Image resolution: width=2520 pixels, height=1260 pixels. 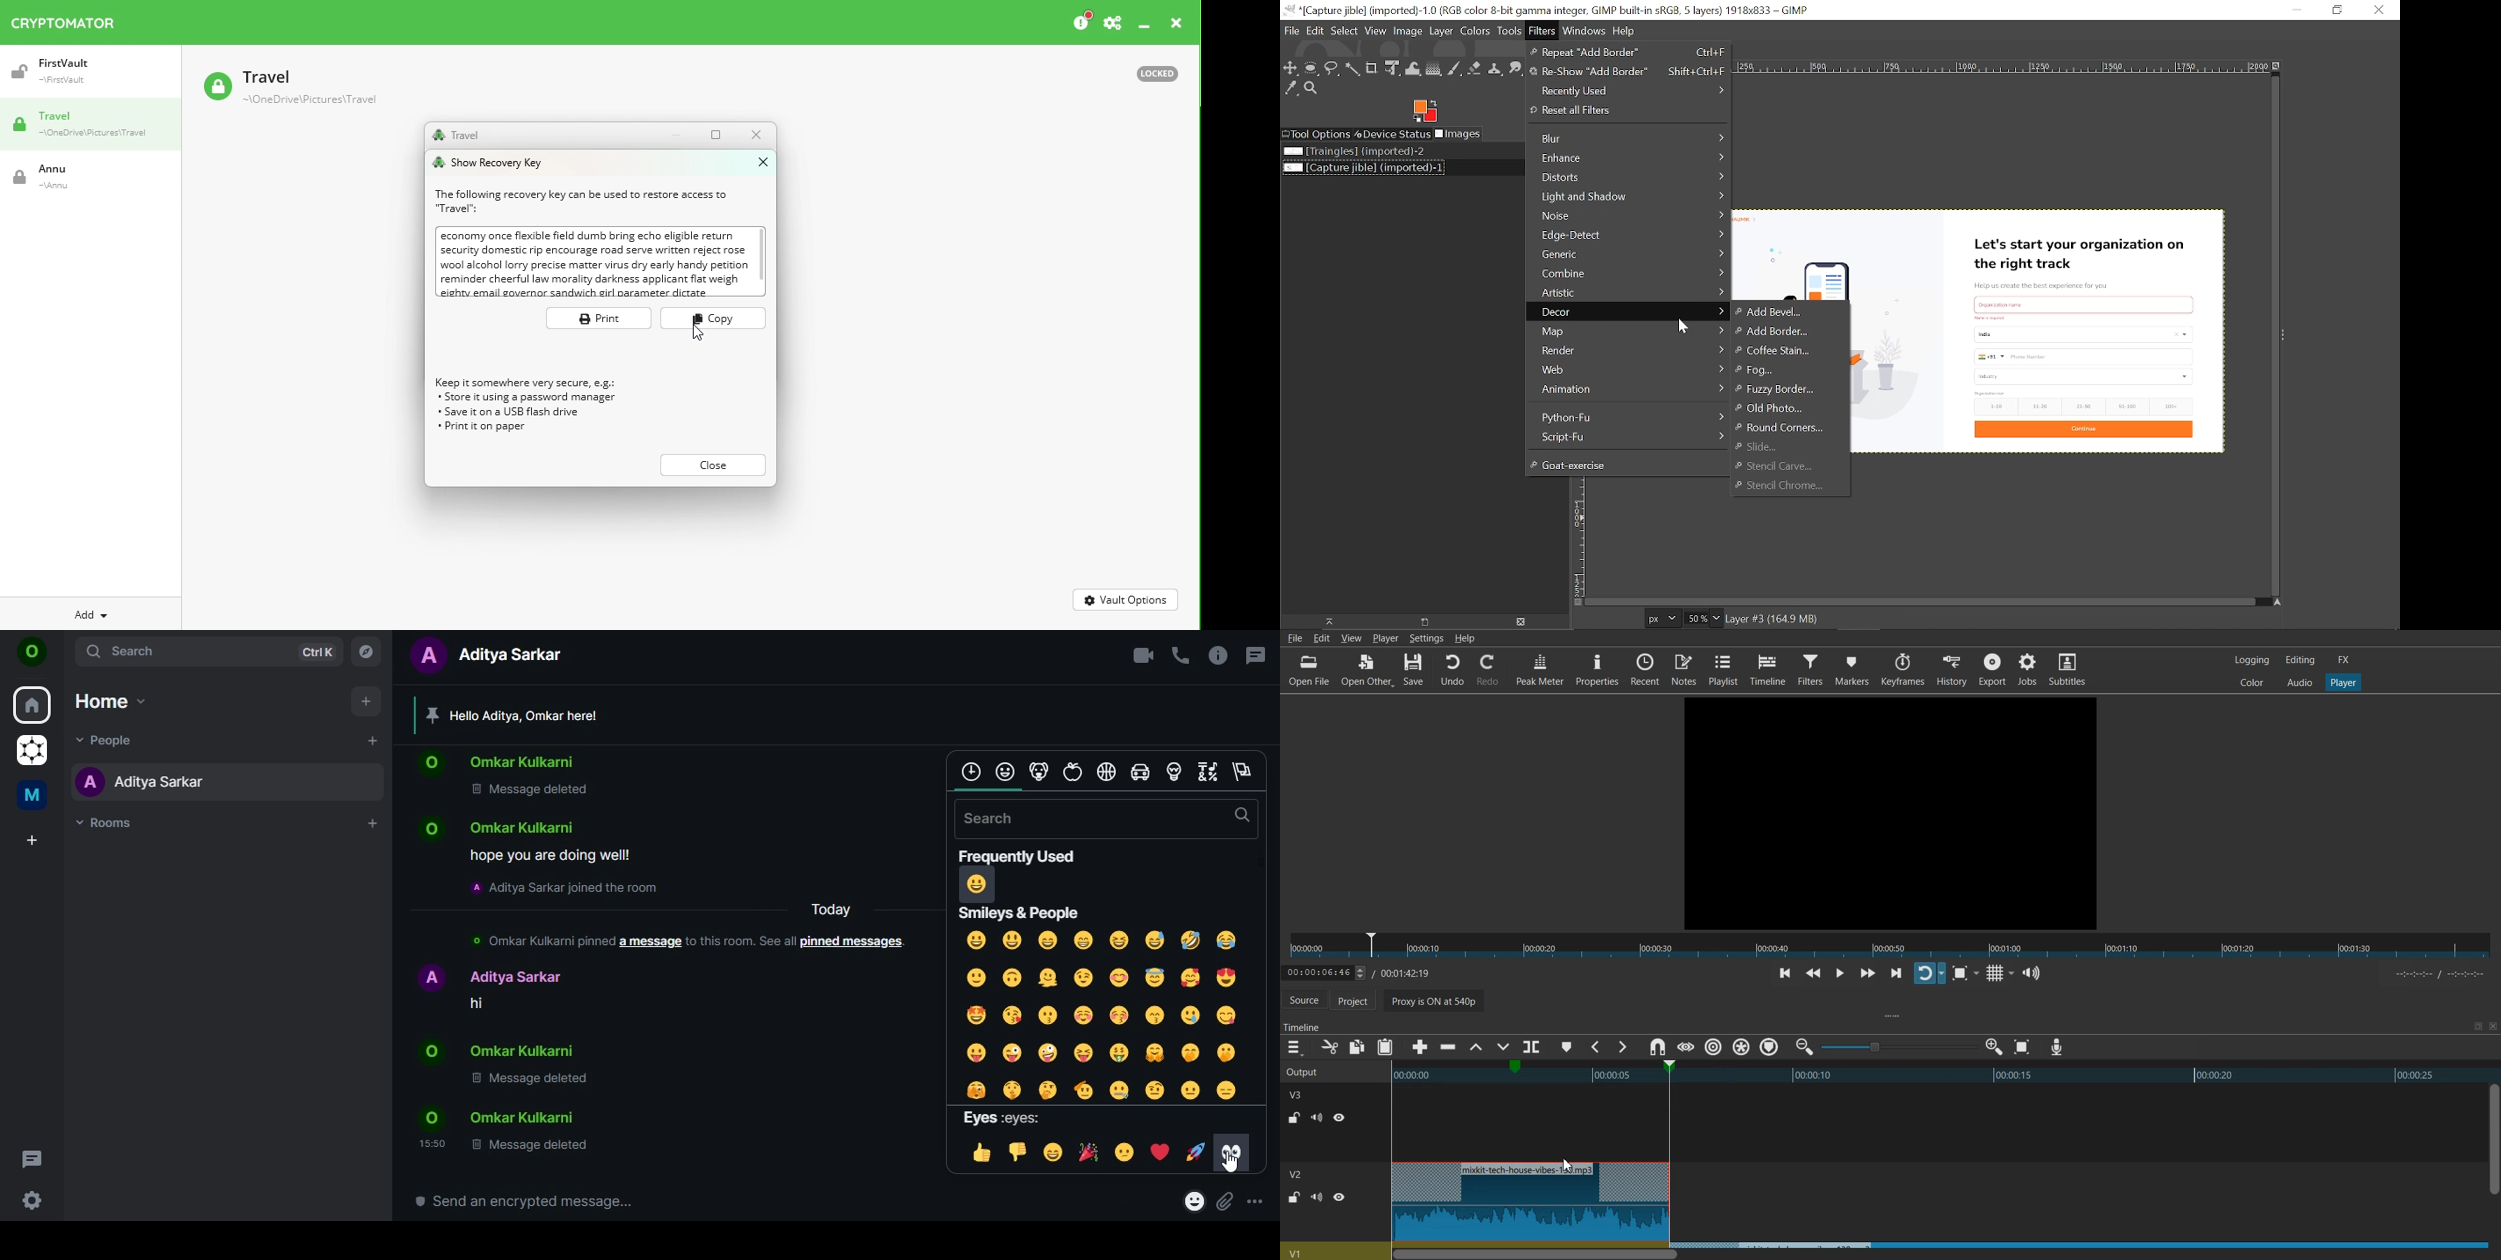 What do you see at coordinates (1414, 670) in the screenshot?
I see `Save` at bounding box center [1414, 670].